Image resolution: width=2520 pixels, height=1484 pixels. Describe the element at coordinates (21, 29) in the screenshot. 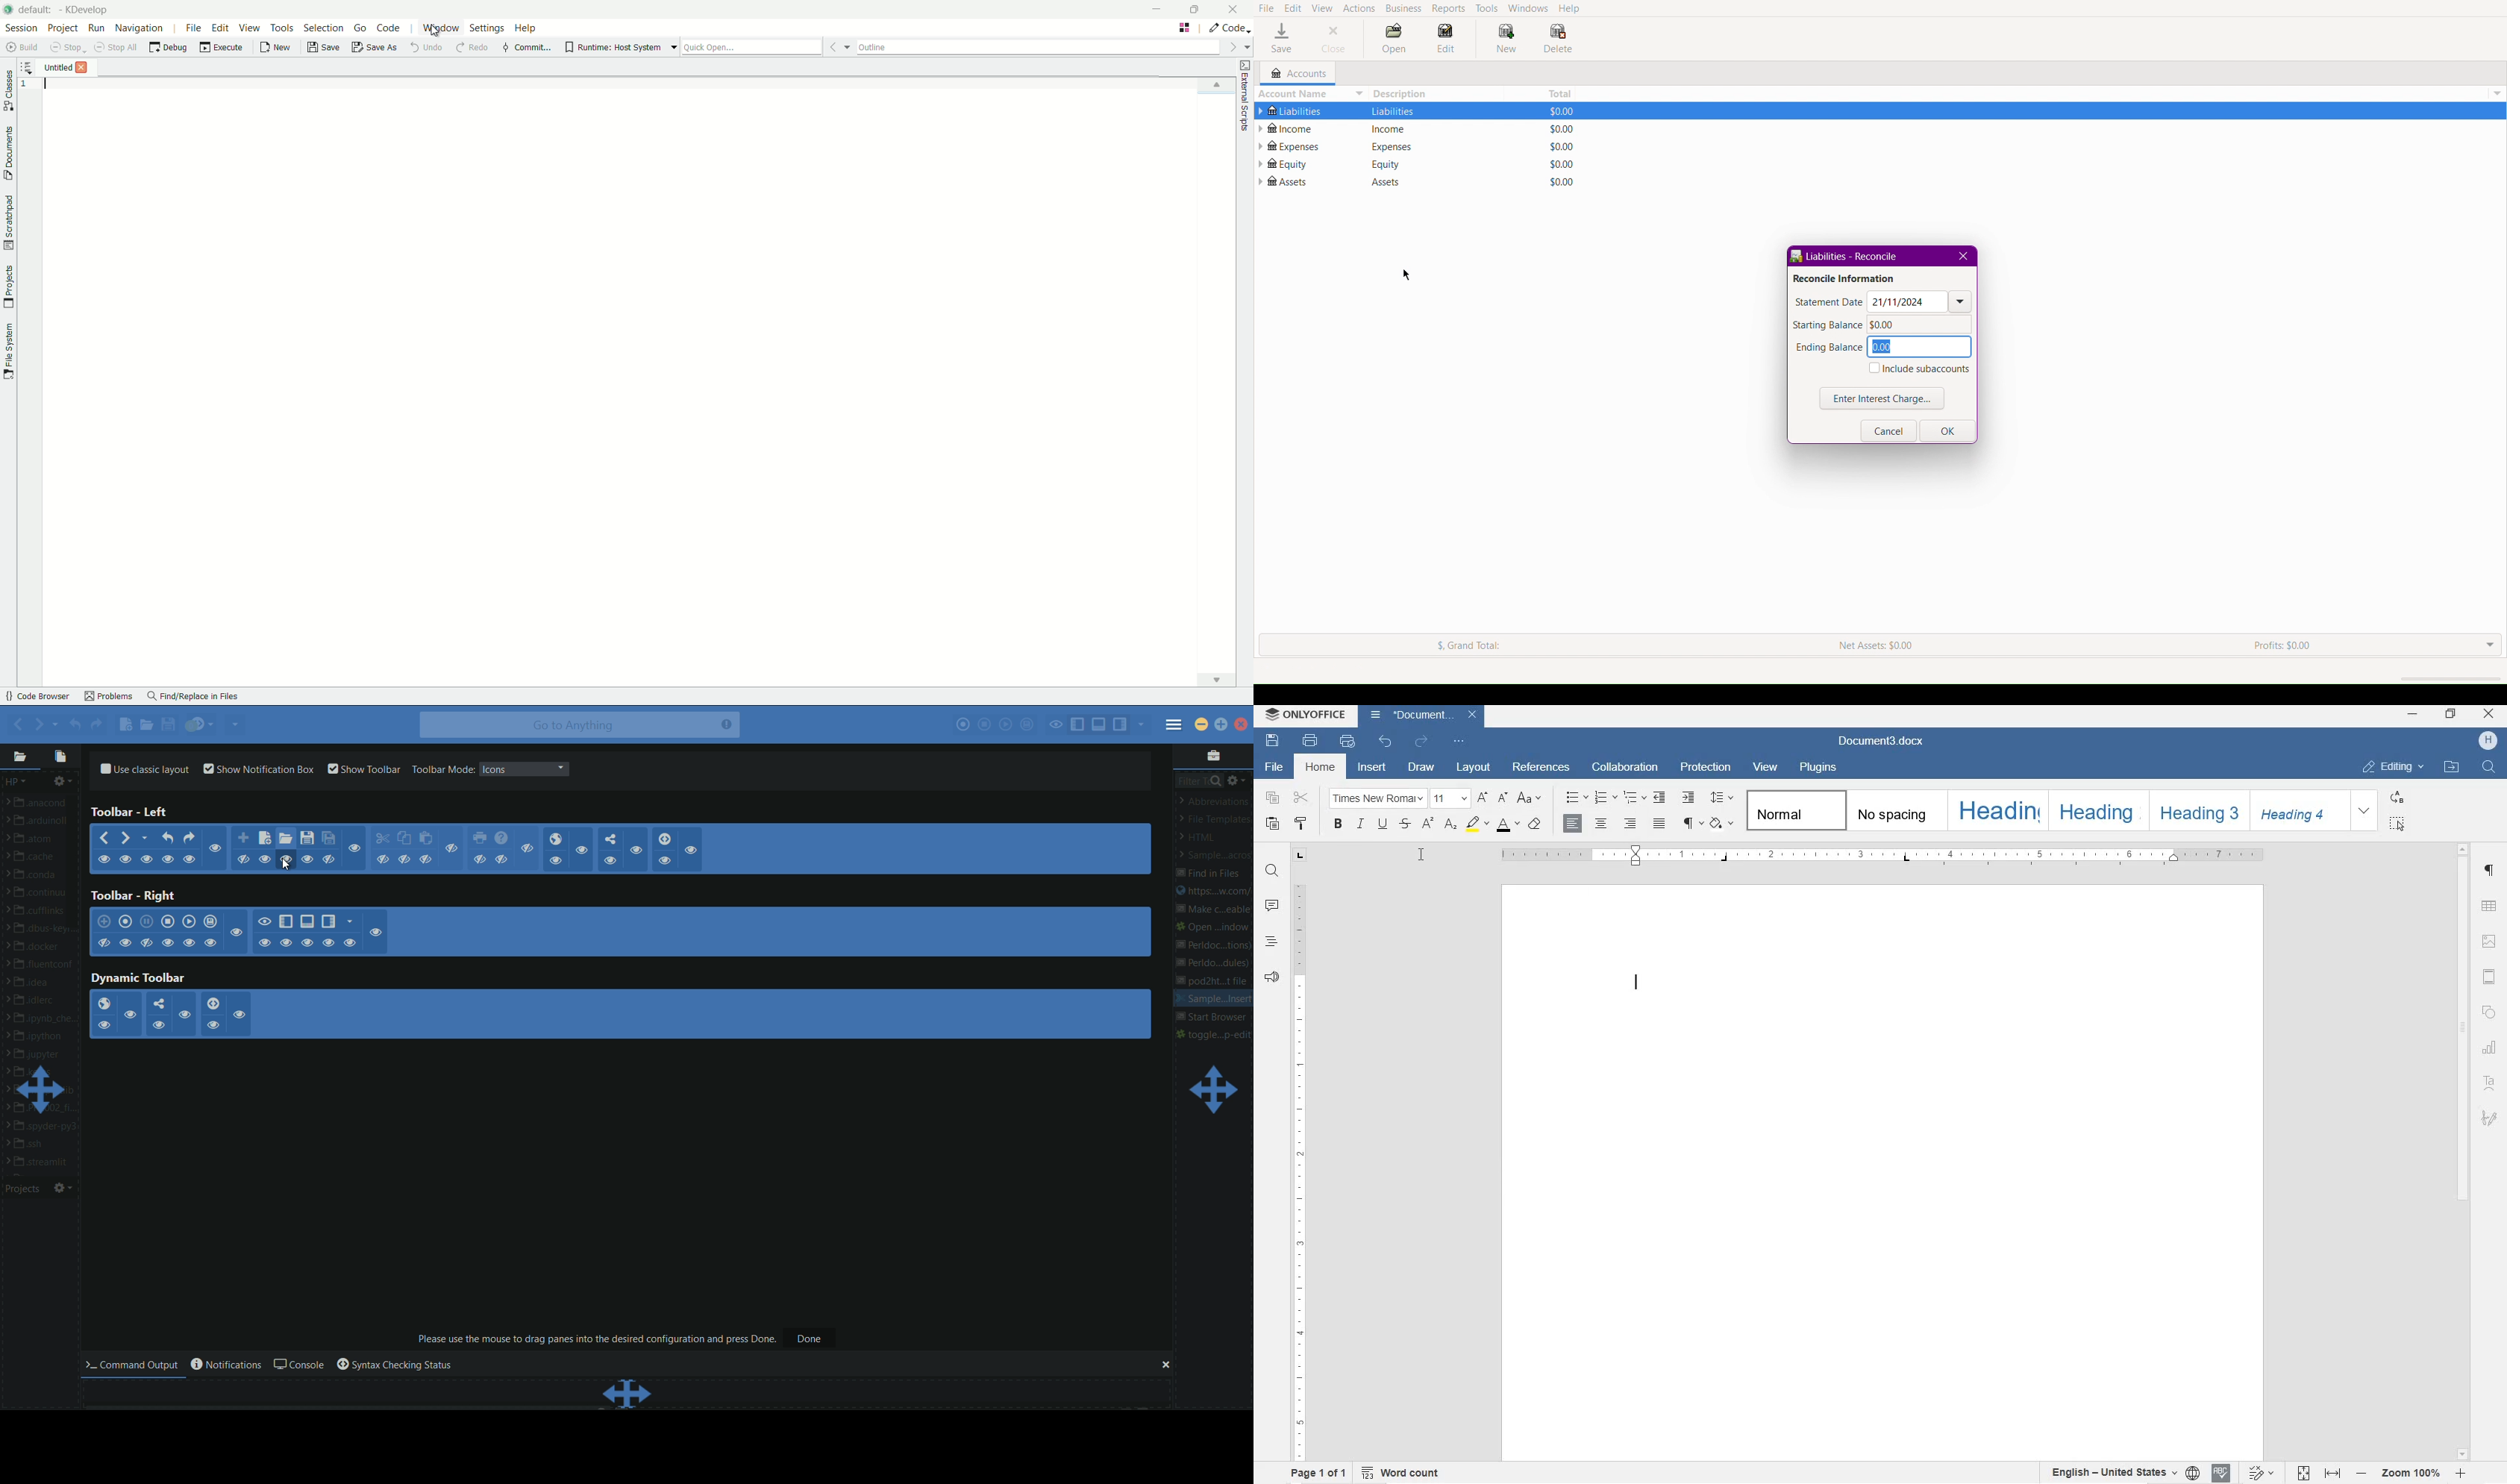

I see `session menu` at that location.